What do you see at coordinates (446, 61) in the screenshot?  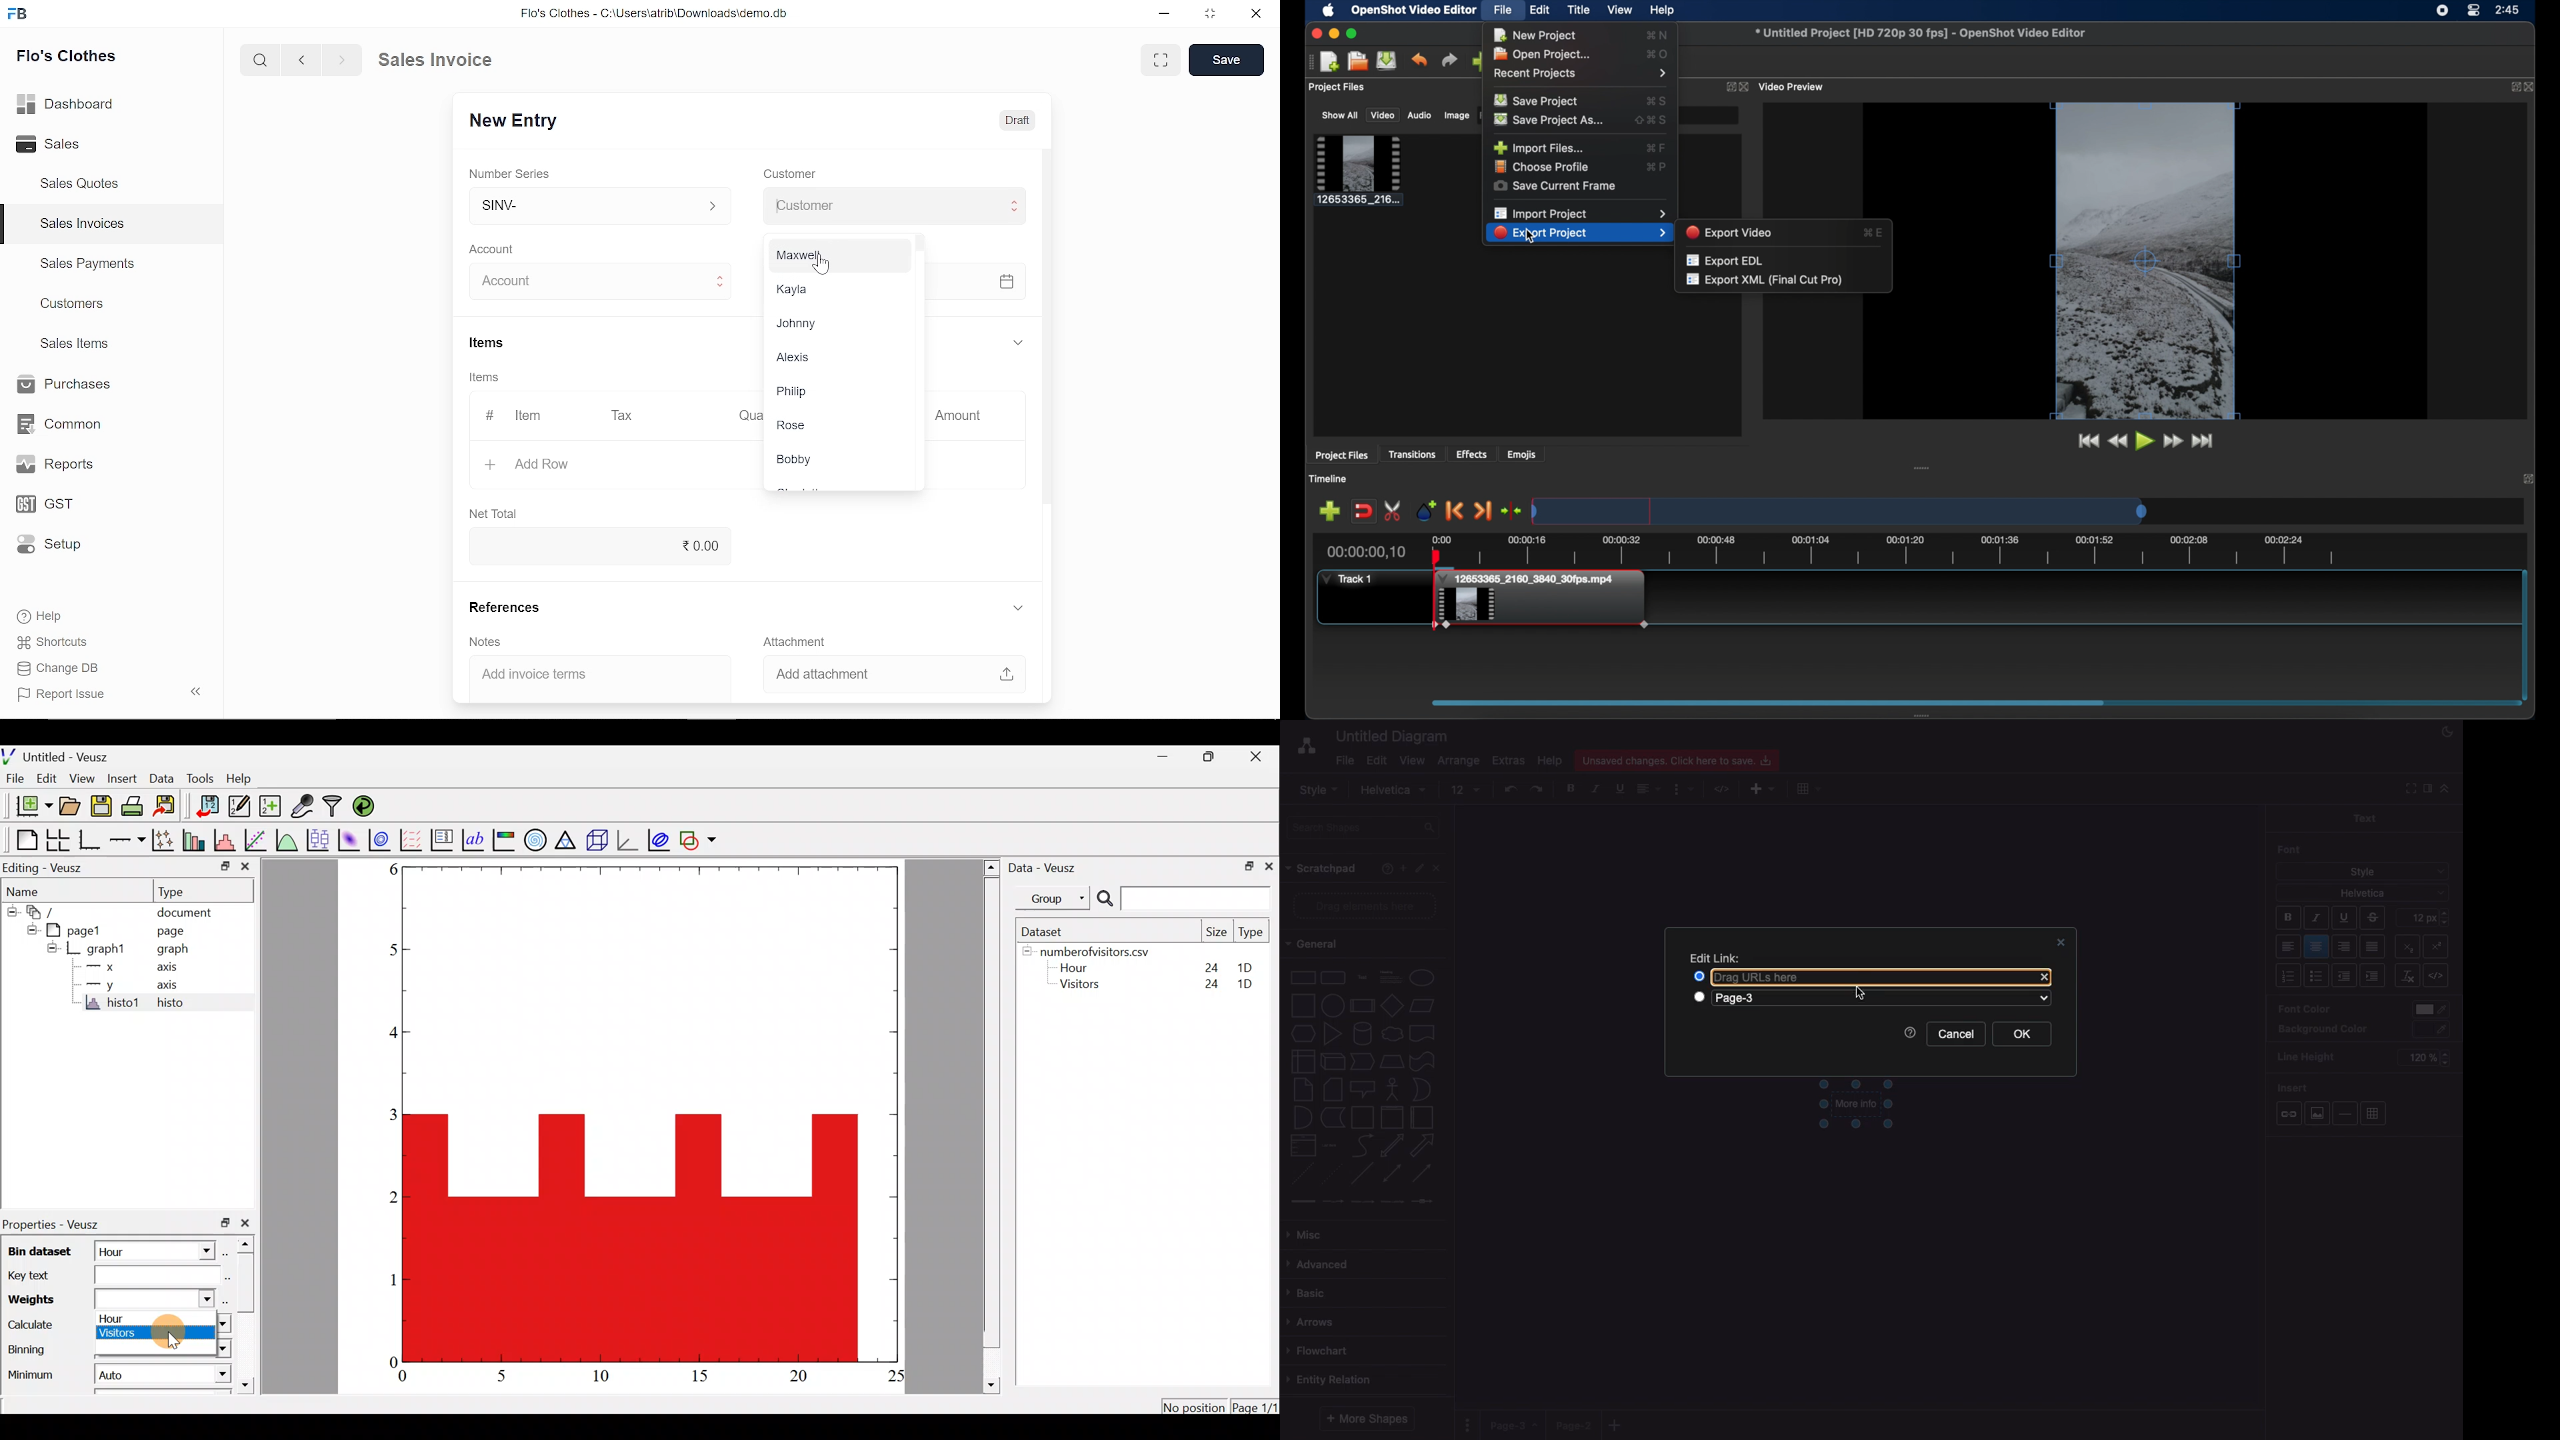 I see ` Sales Invoice` at bounding box center [446, 61].